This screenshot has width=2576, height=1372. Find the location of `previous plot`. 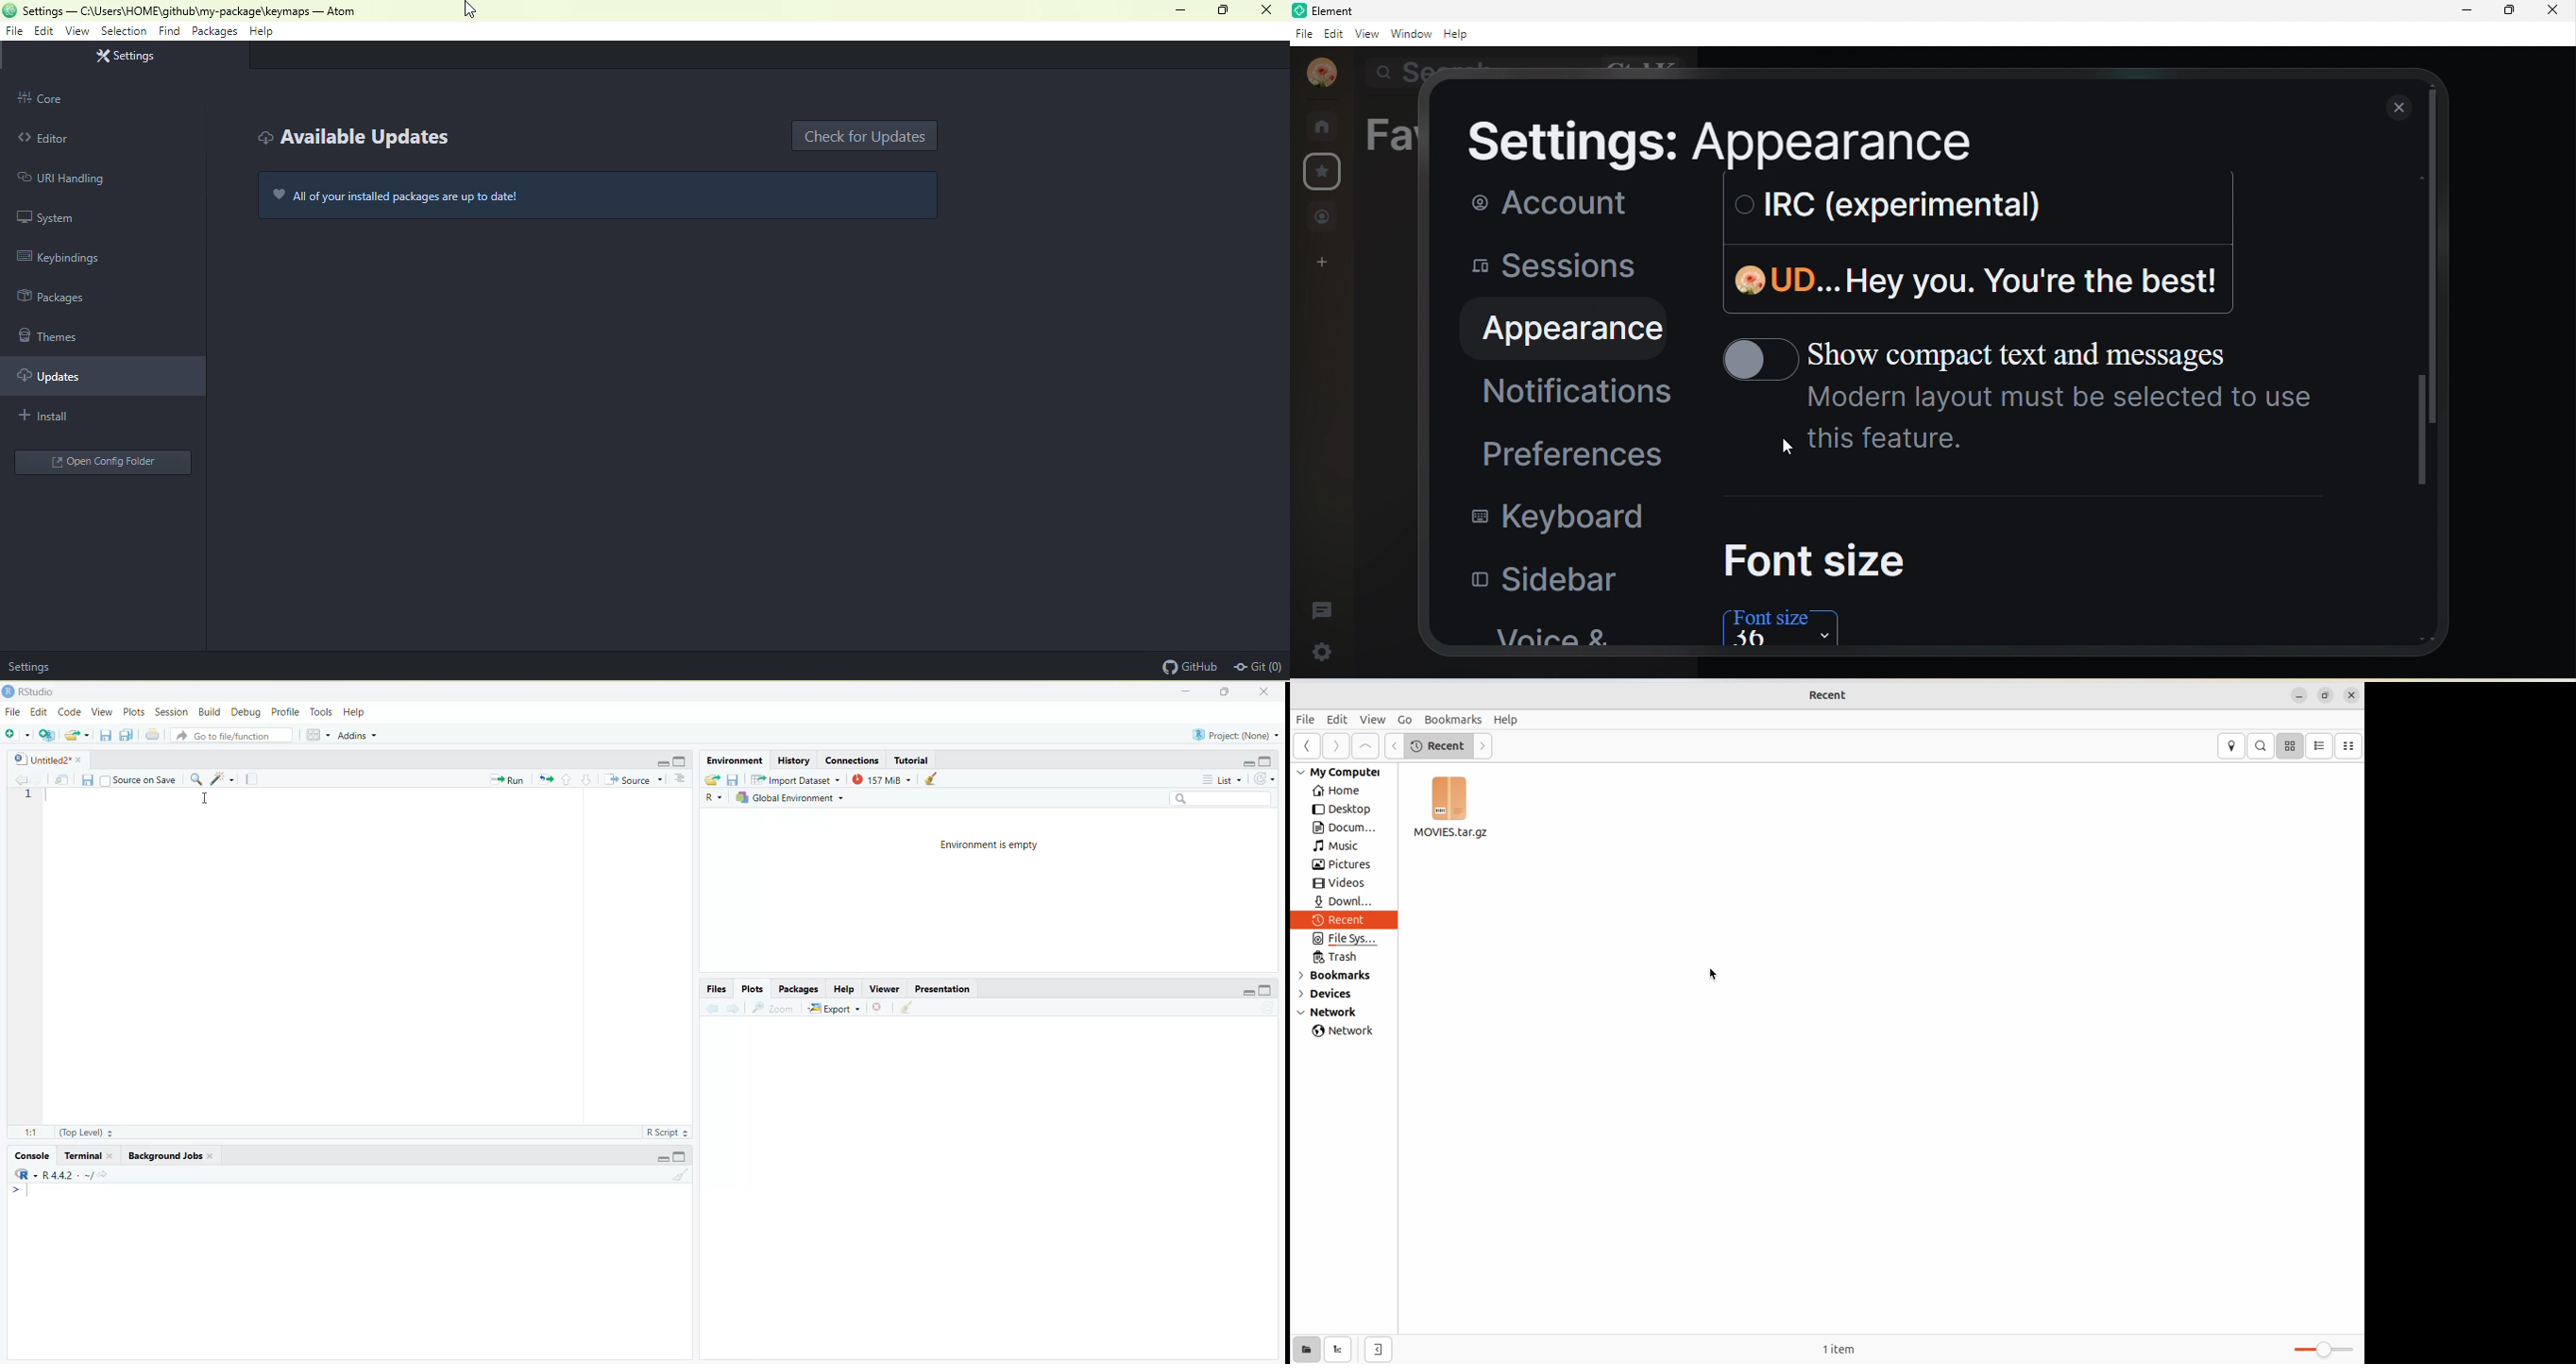

previous plot is located at coordinates (713, 1008).